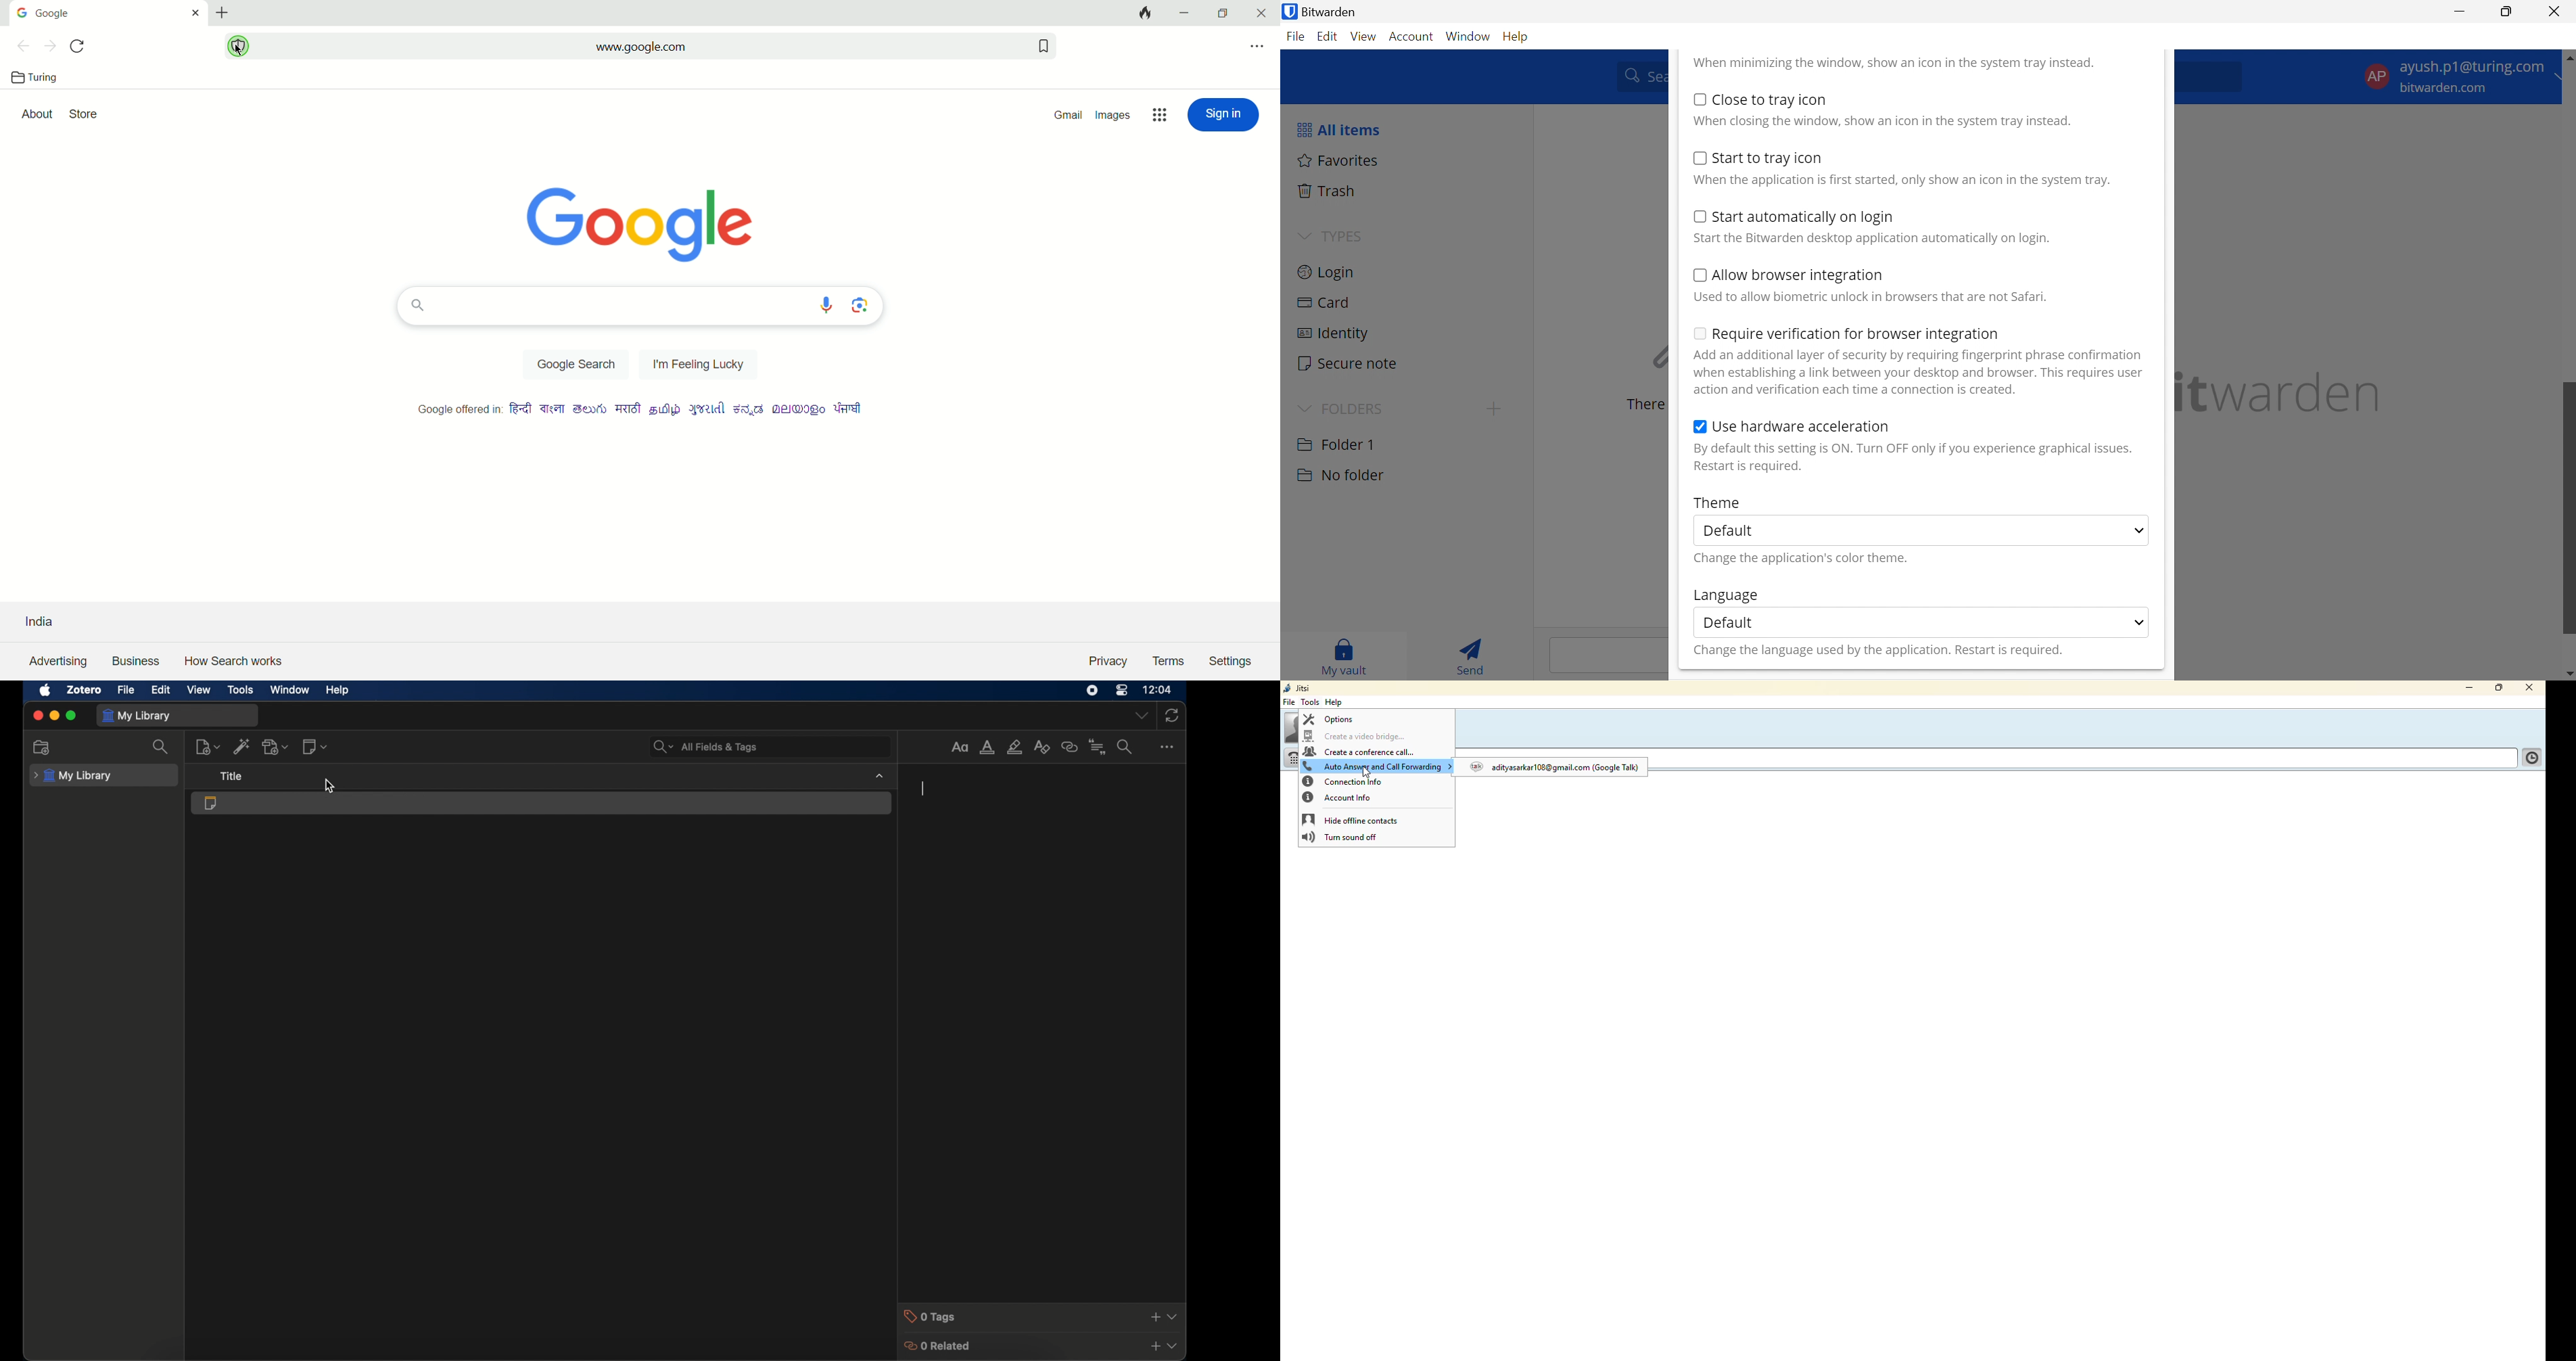 This screenshot has width=2576, height=1372. What do you see at coordinates (554, 409) in the screenshot?
I see `language` at bounding box center [554, 409].